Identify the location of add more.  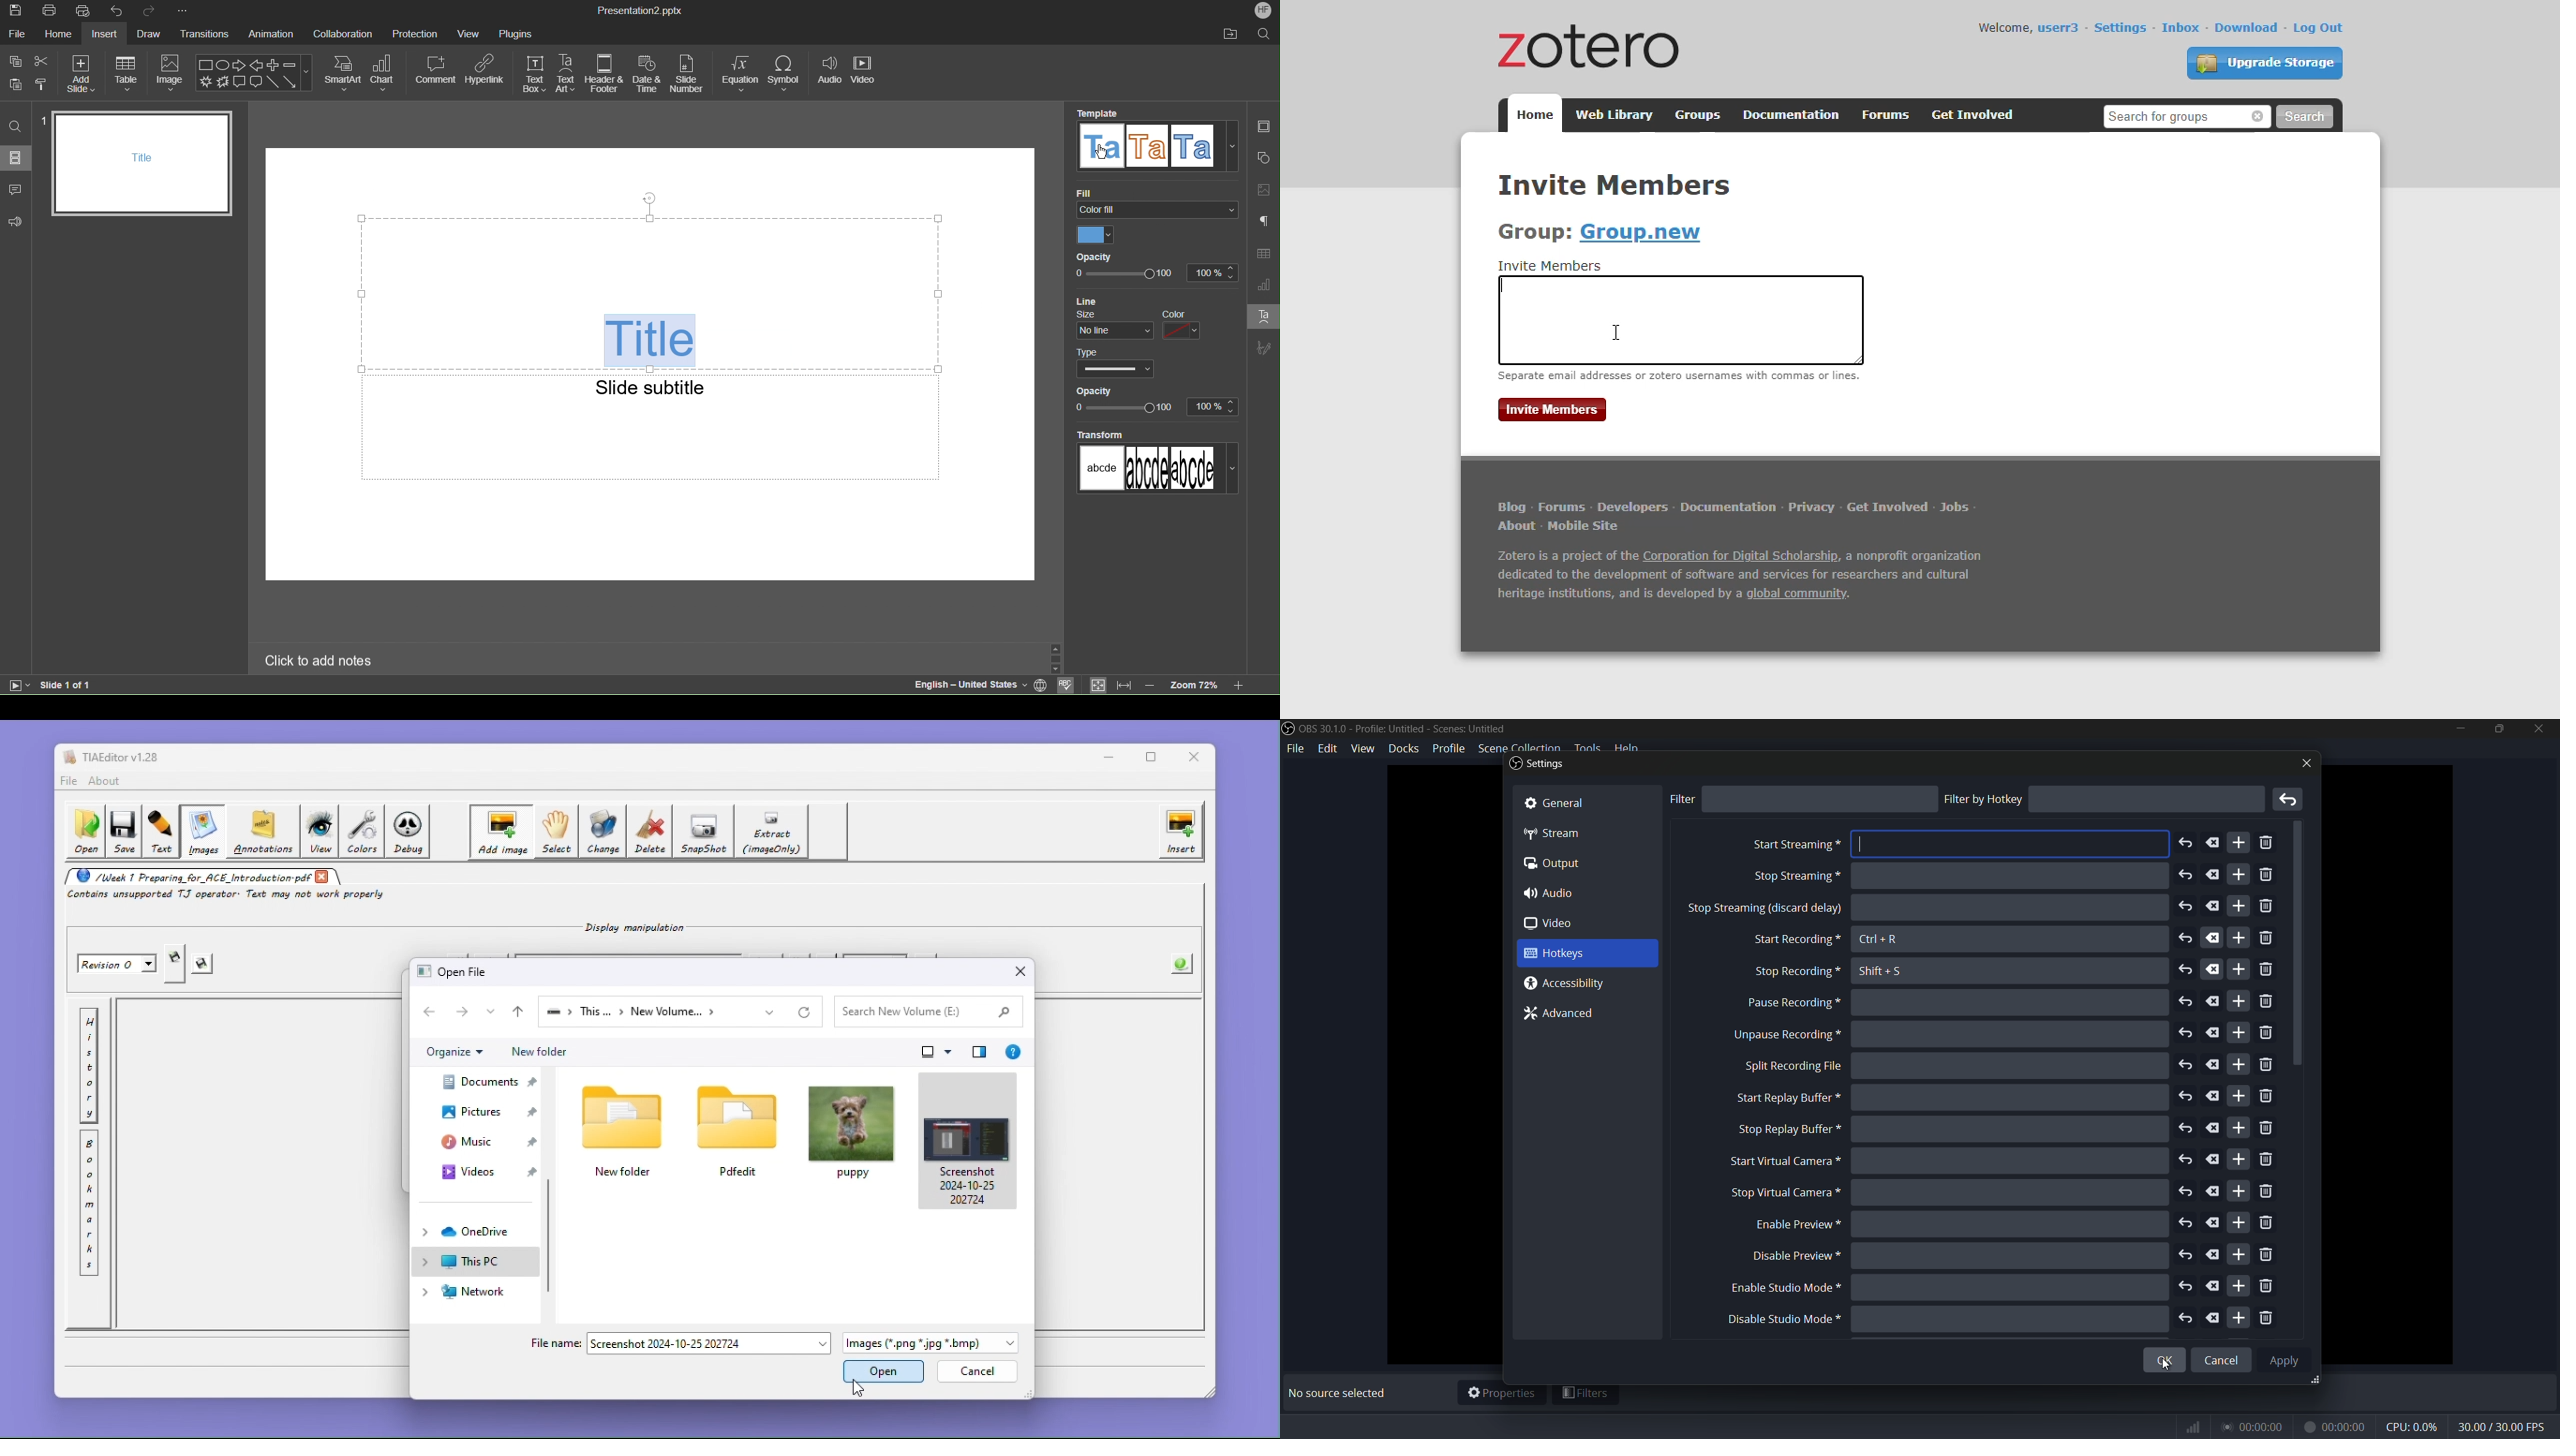
(2238, 1128).